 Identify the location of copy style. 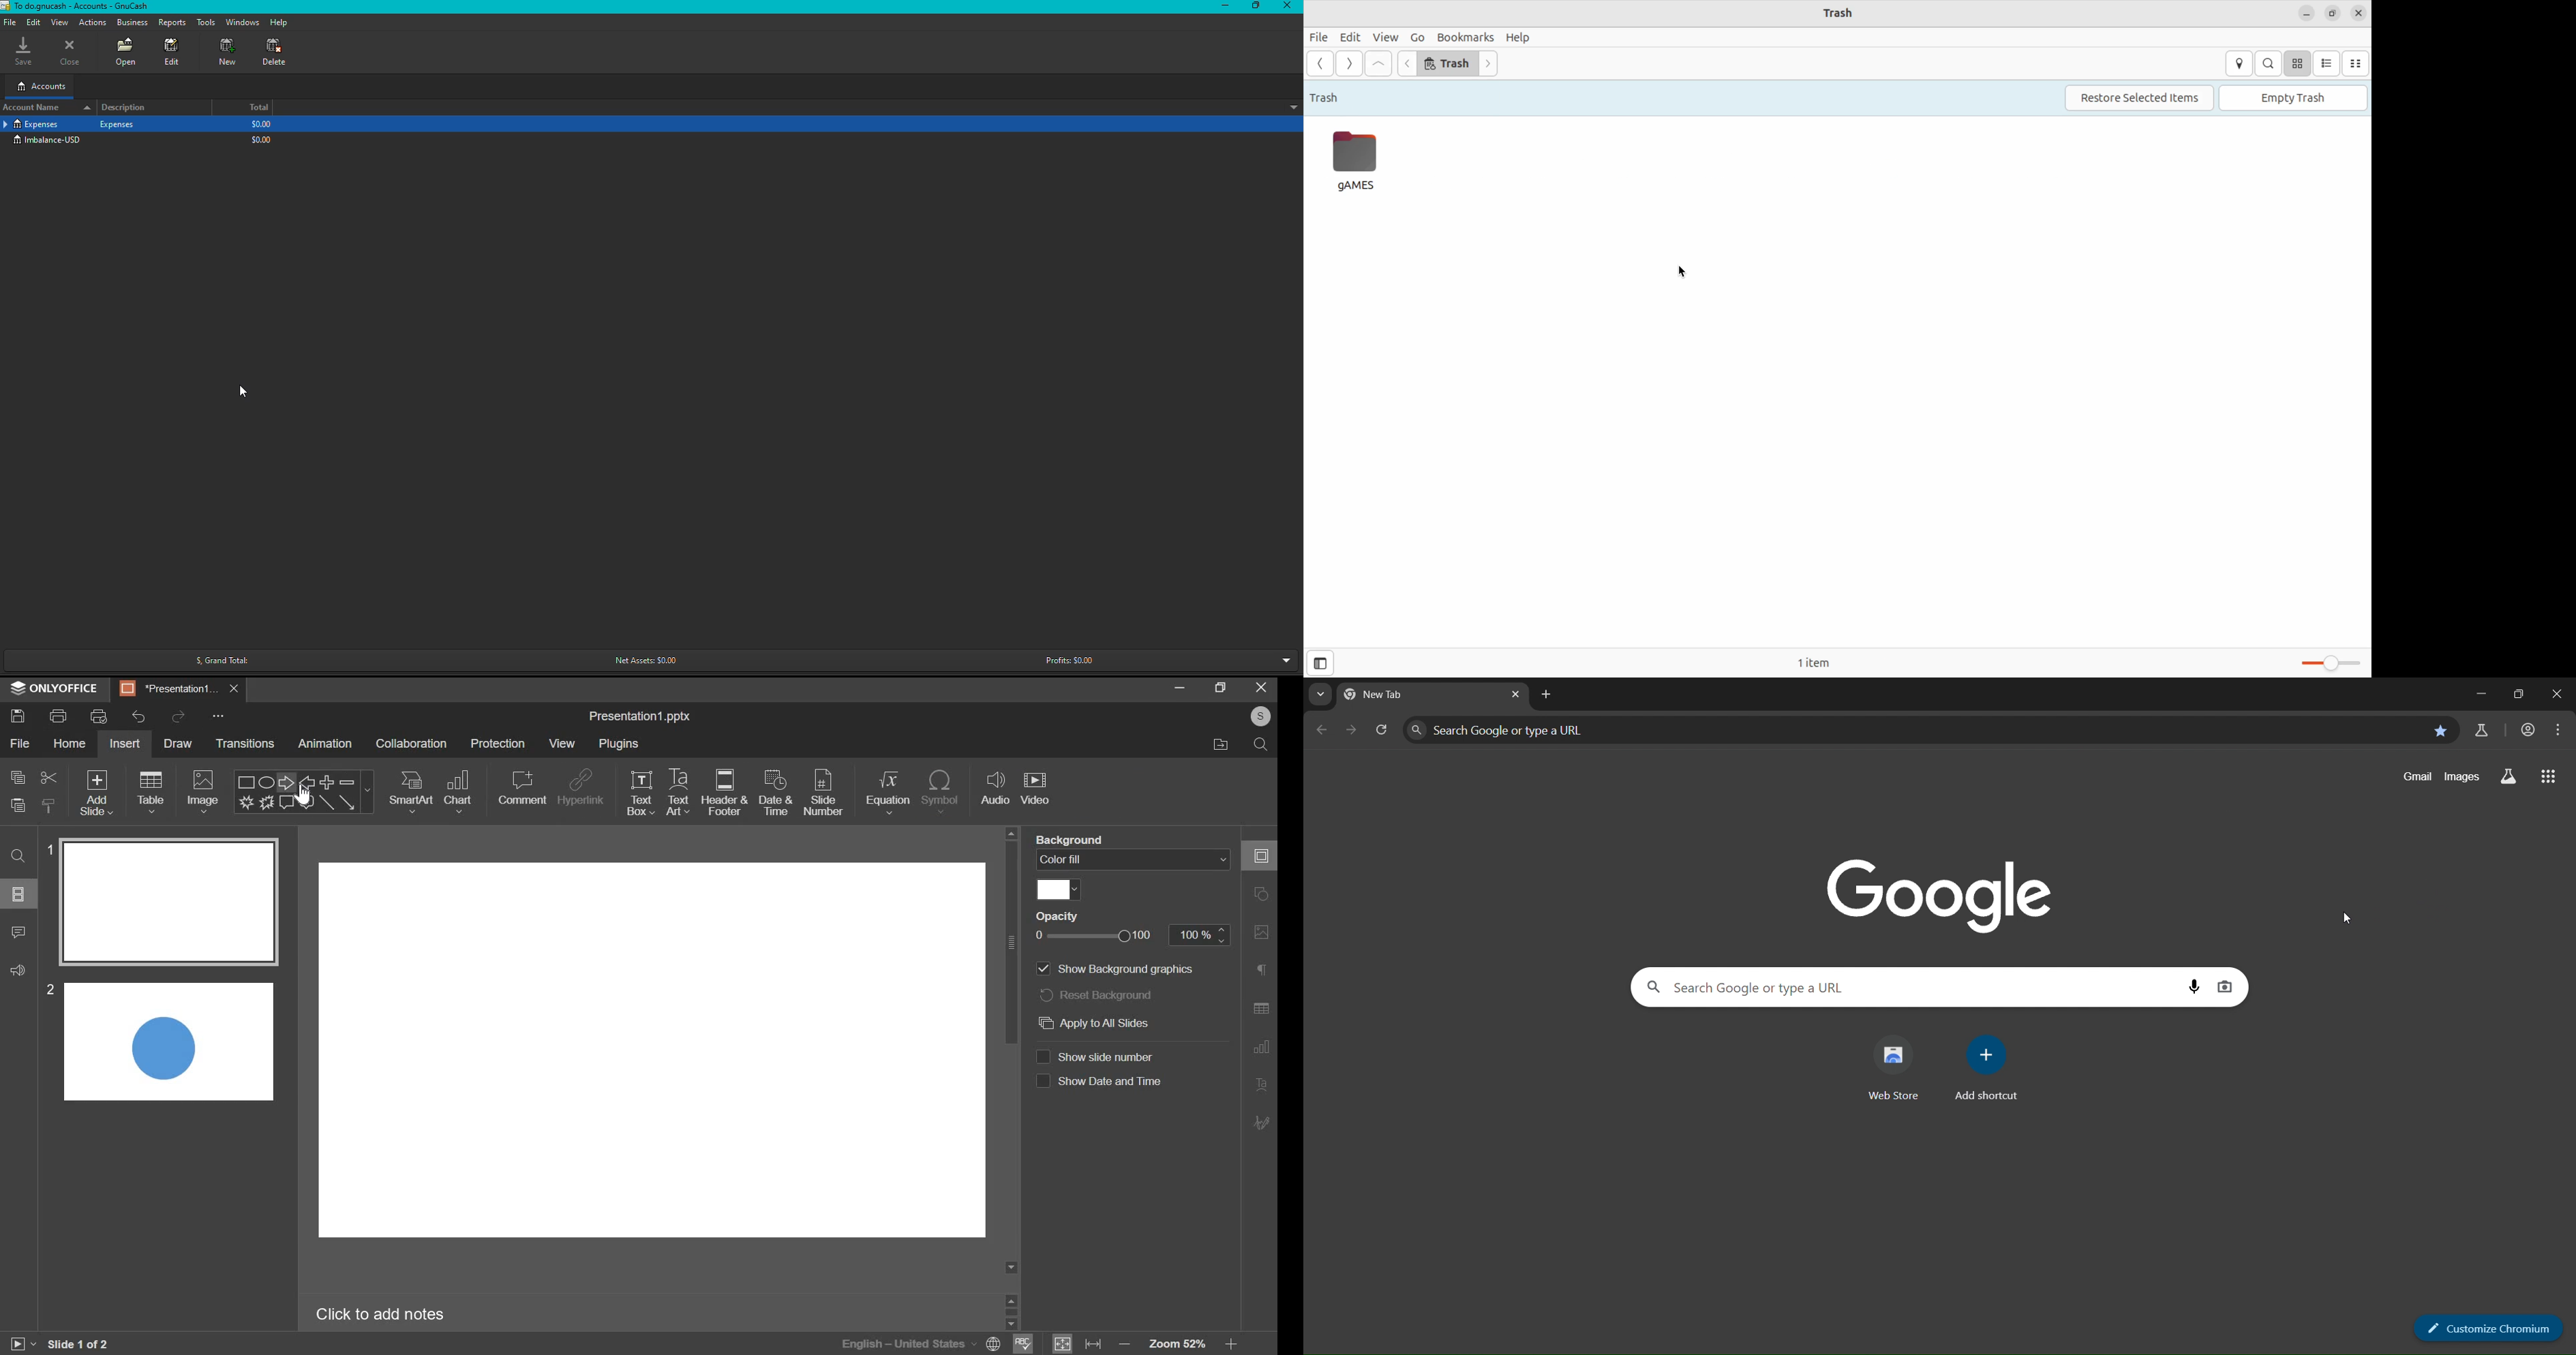
(49, 805).